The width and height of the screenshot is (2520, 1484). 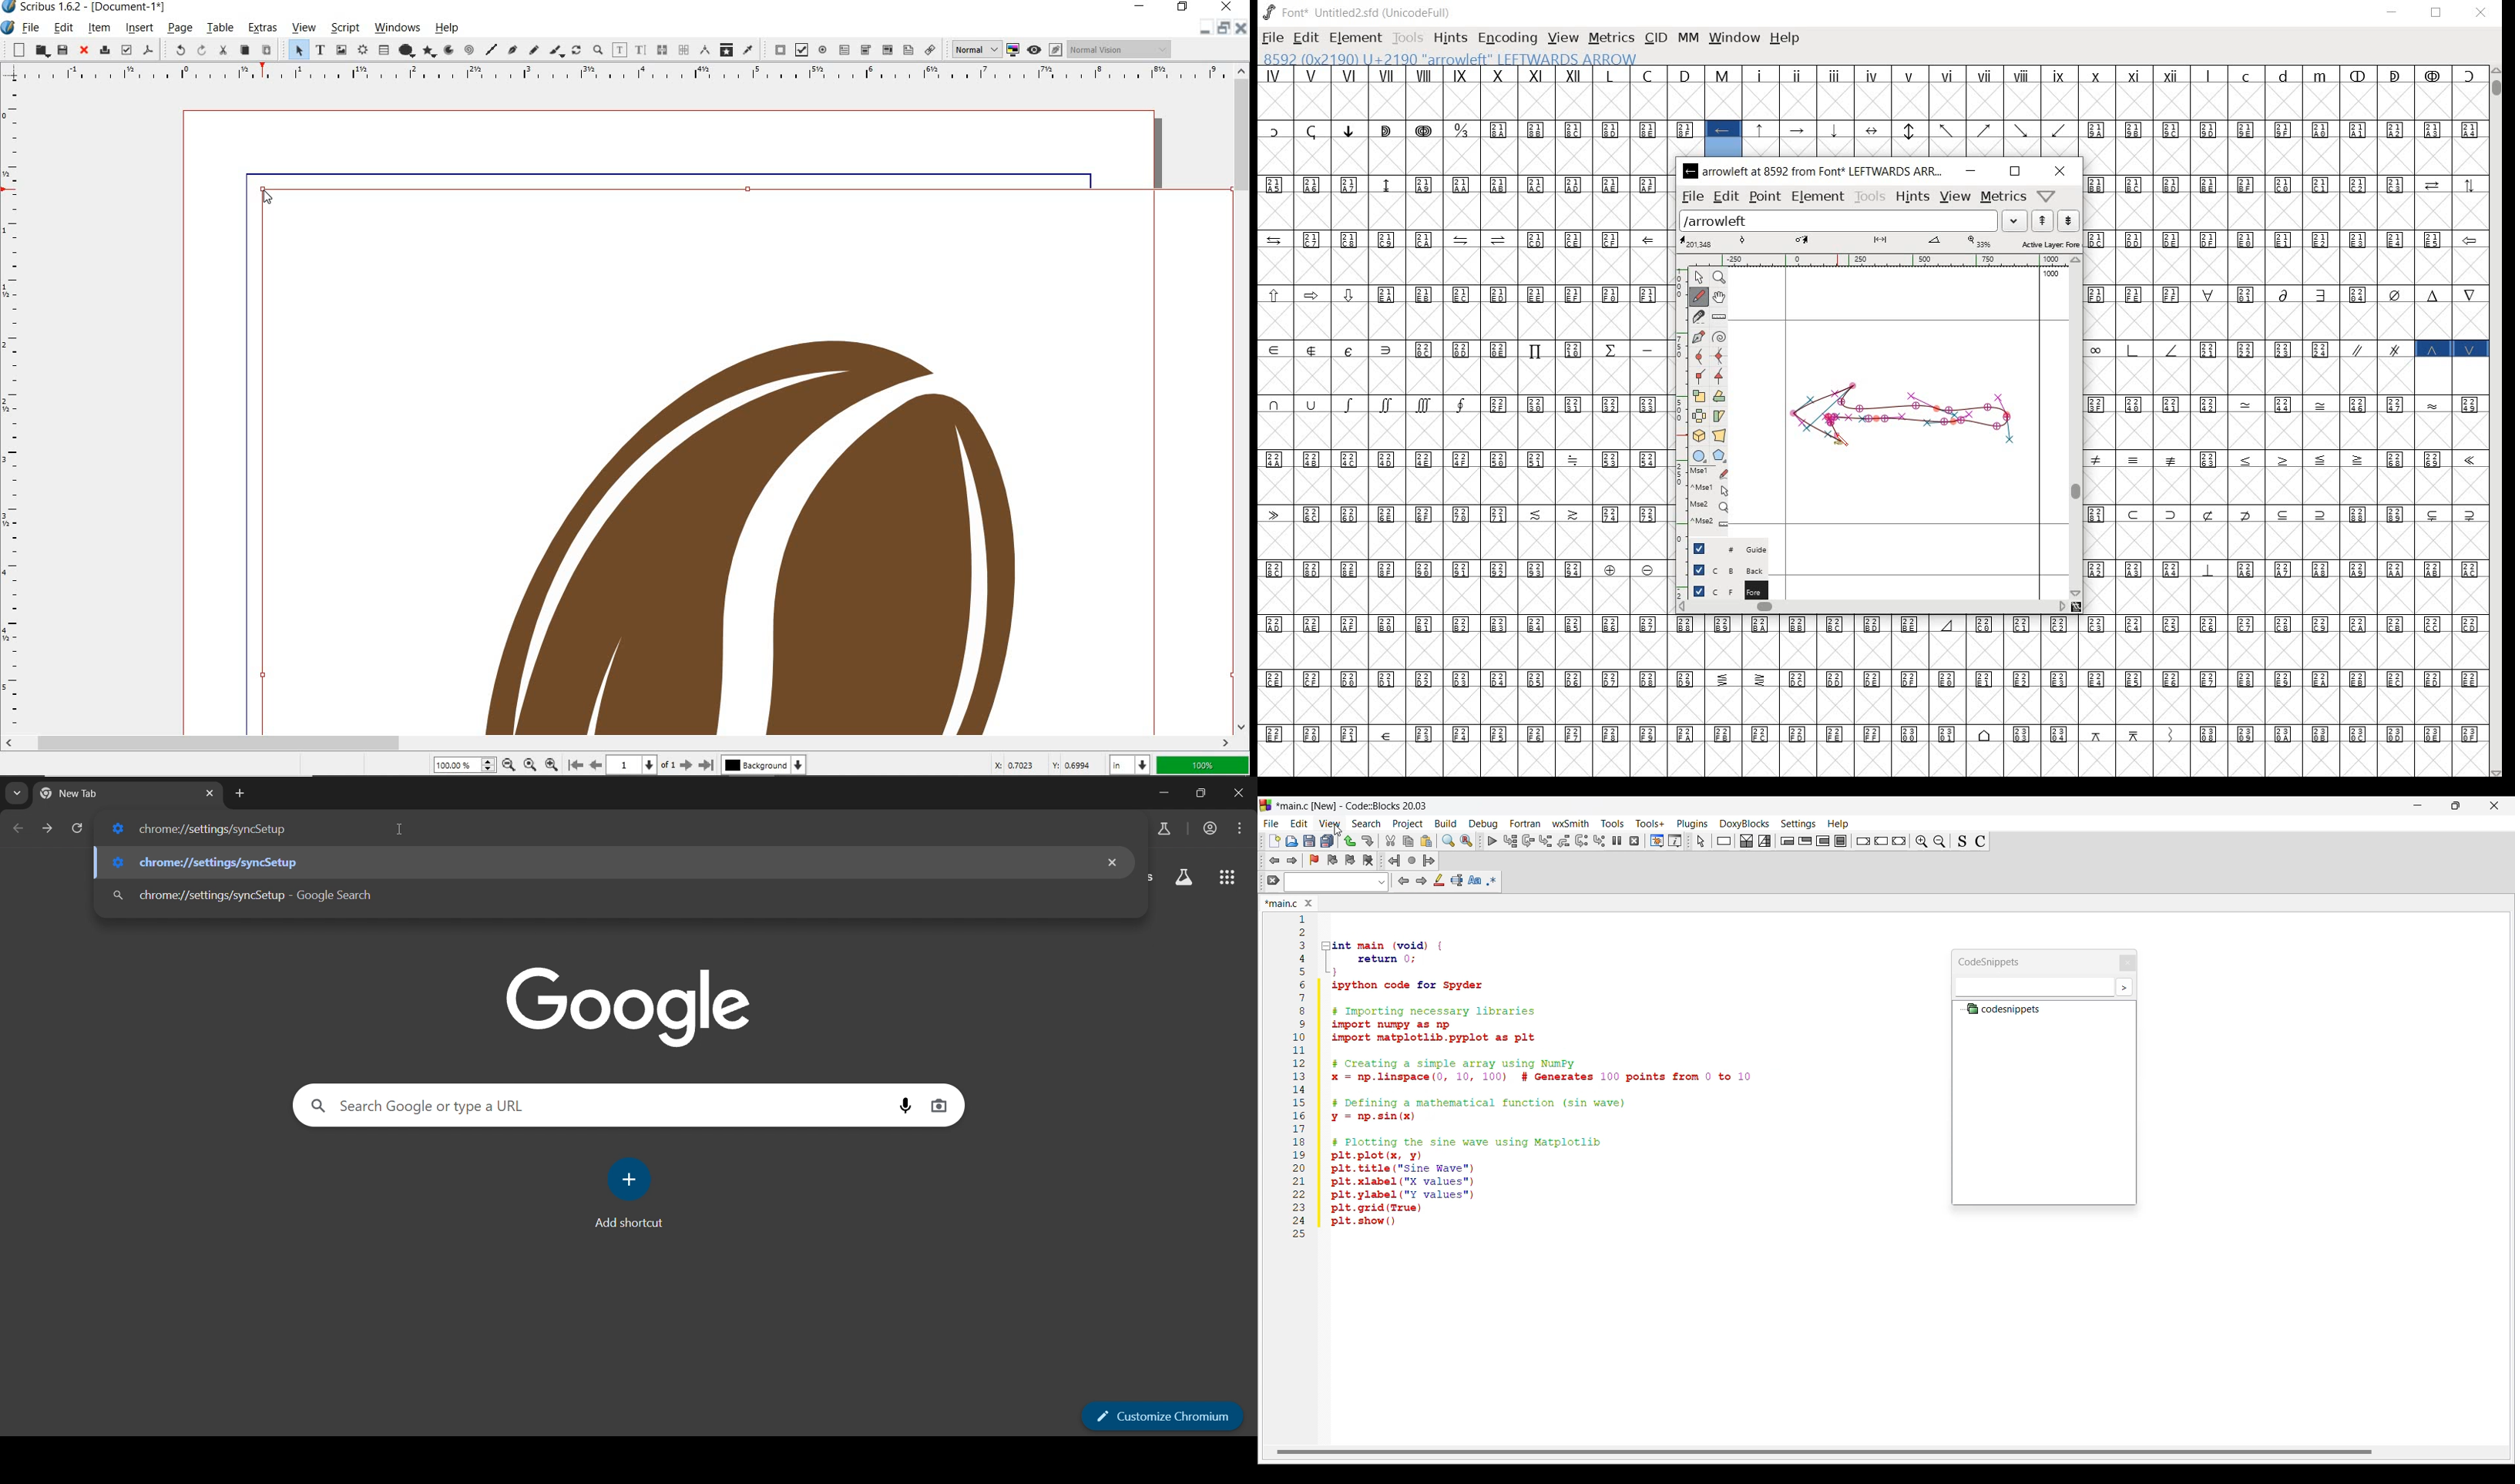 What do you see at coordinates (632, 1192) in the screenshot?
I see `add shortcut` at bounding box center [632, 1192].